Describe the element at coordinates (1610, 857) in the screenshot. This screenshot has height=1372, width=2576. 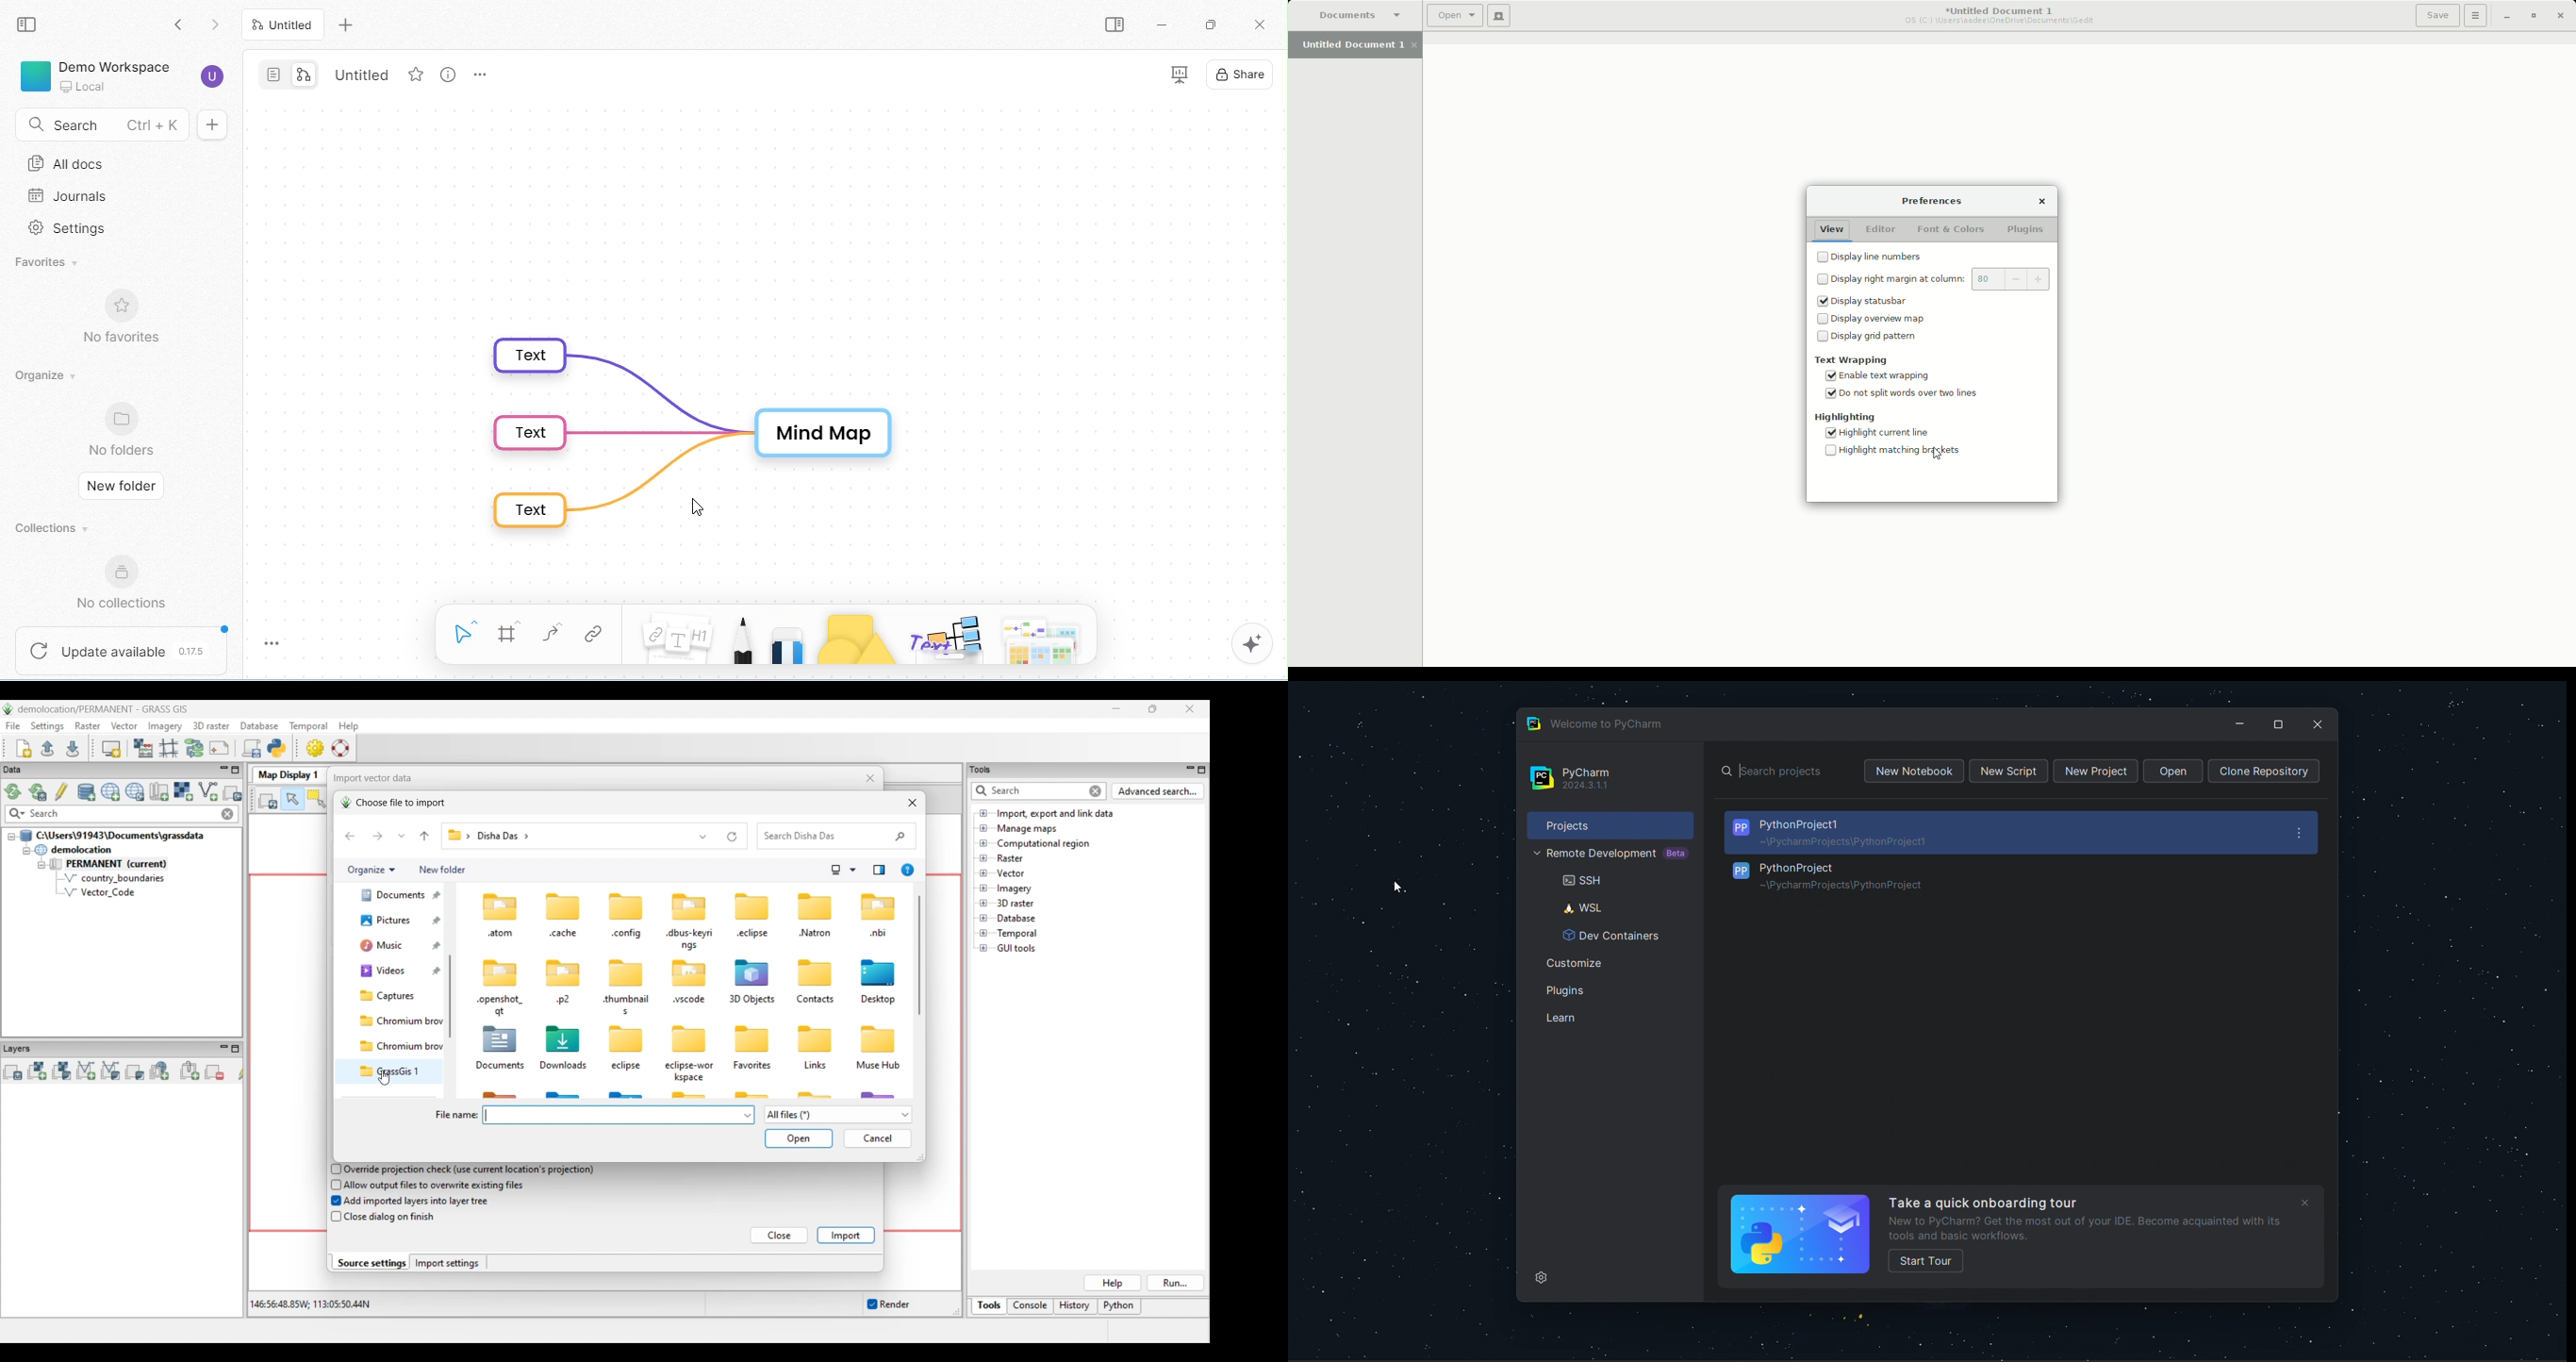
I see `remote development` at that location.